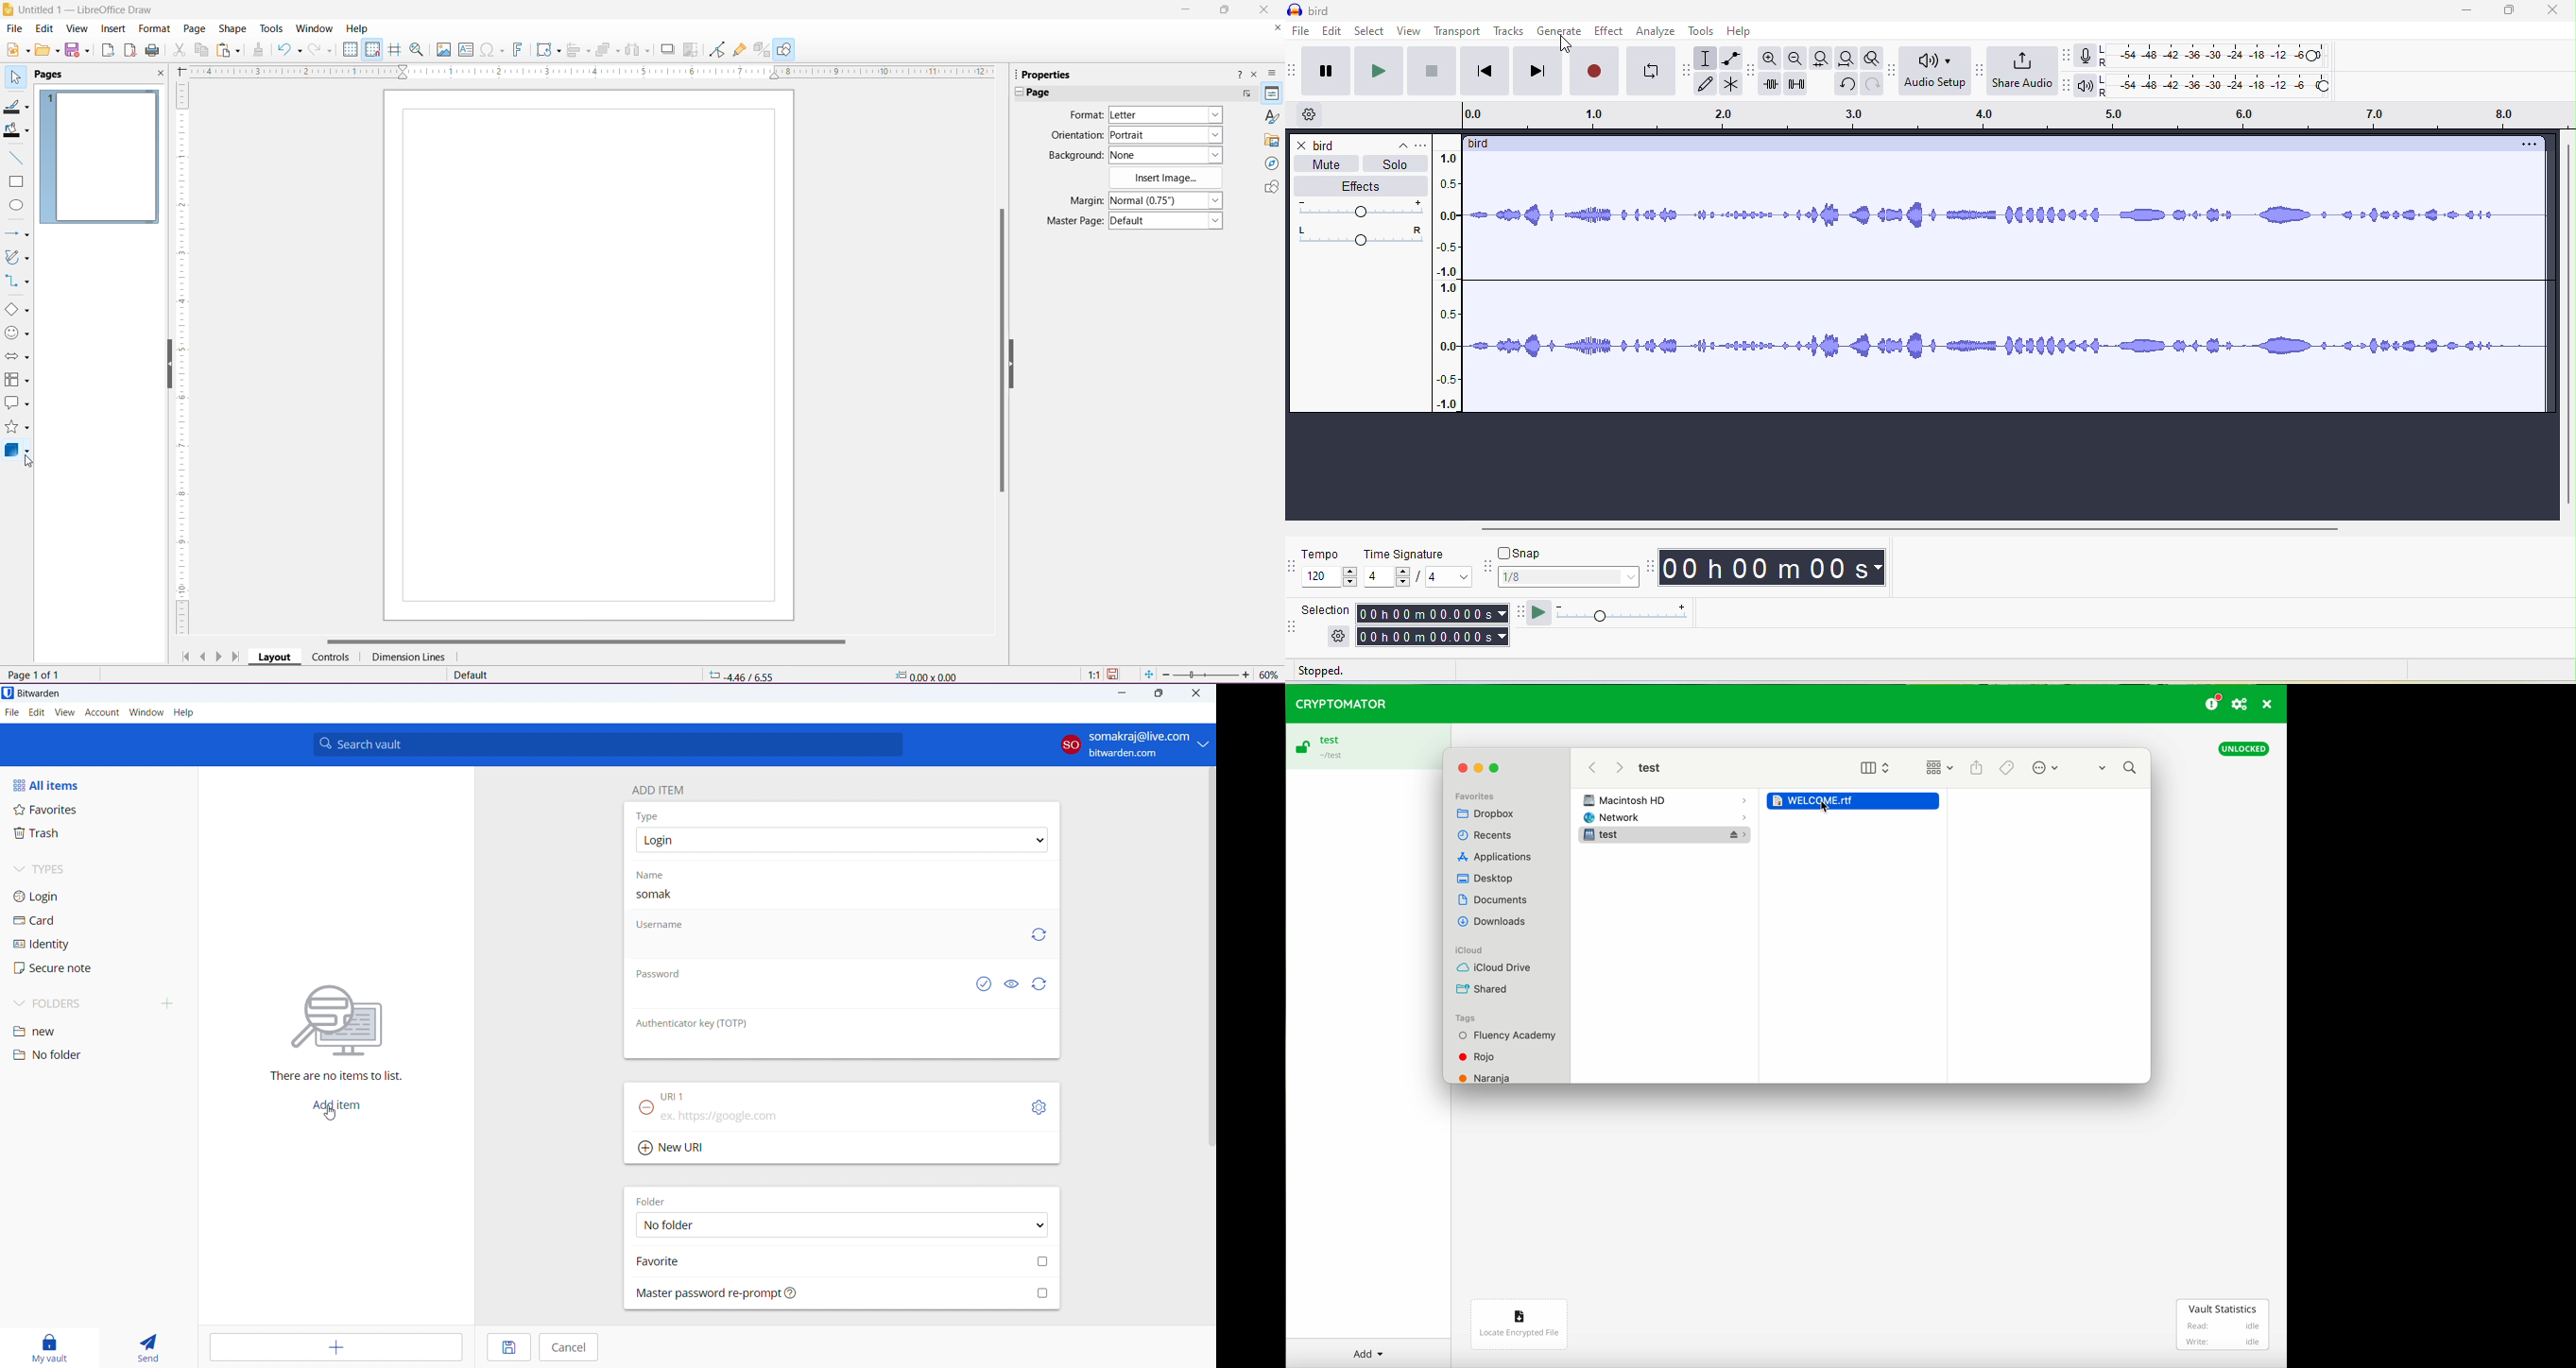 The height and width of the screenshot is (1372, 2576). What do you see at coordinates (1329, 757) in the screenshot?
I see `~/test` at bounding box center [1329, 757].